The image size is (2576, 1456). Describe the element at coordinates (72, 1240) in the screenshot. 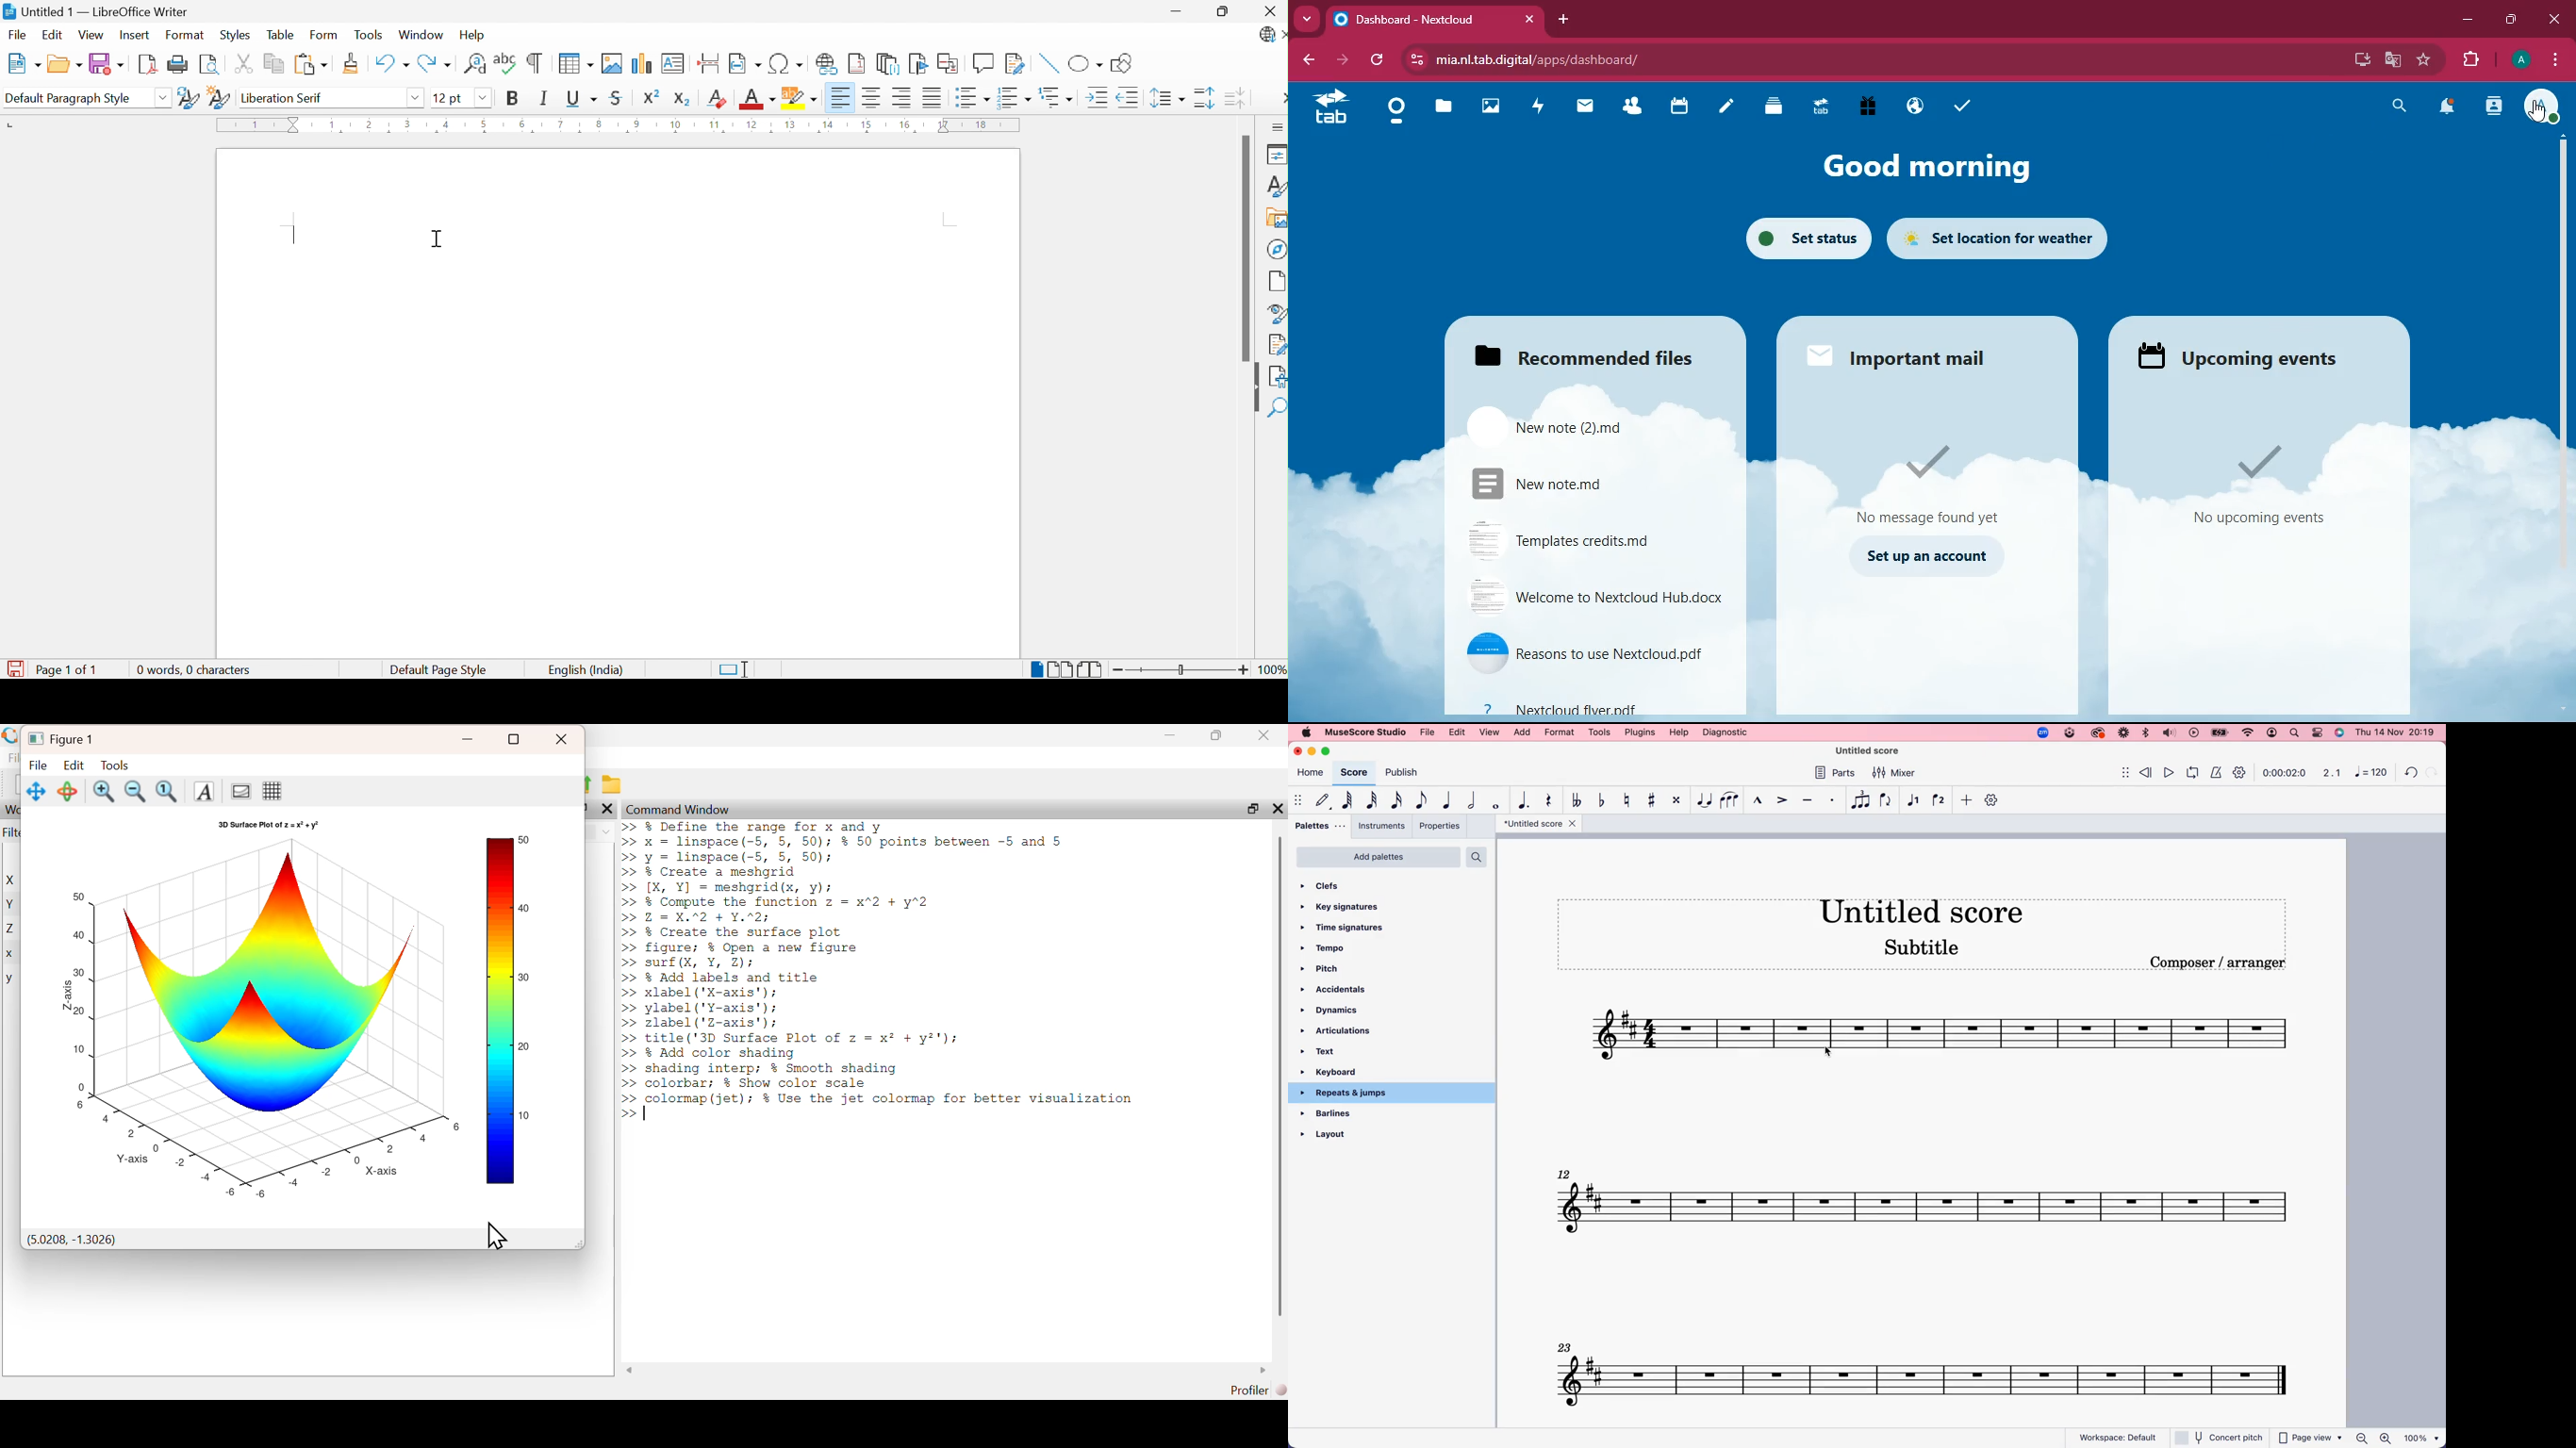

I see `(5.0208, -1.3026)` at that location.